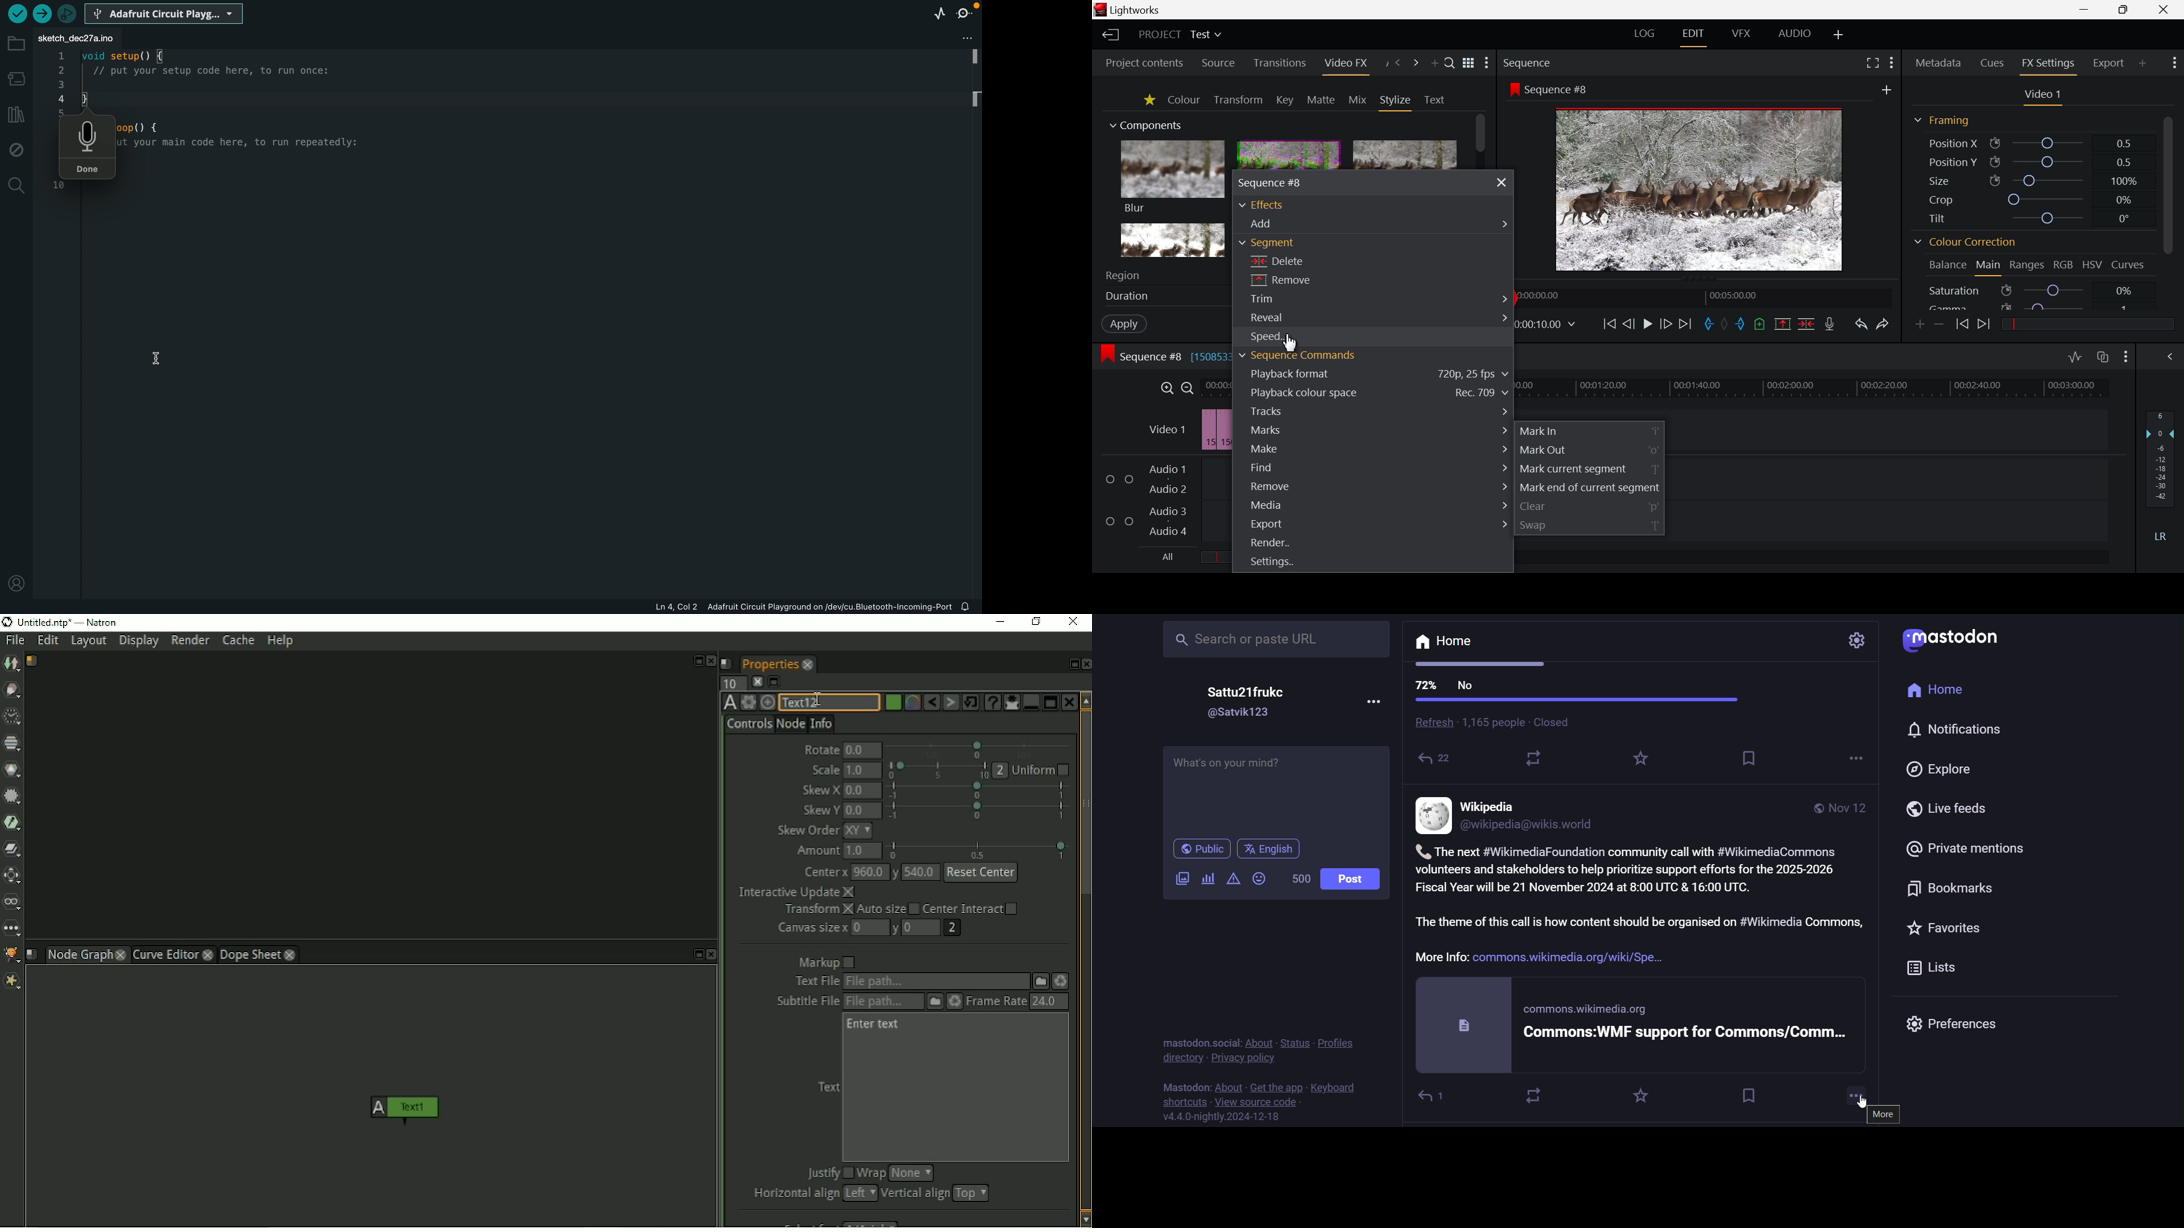  I want to click on Text, so click(1434, 100).